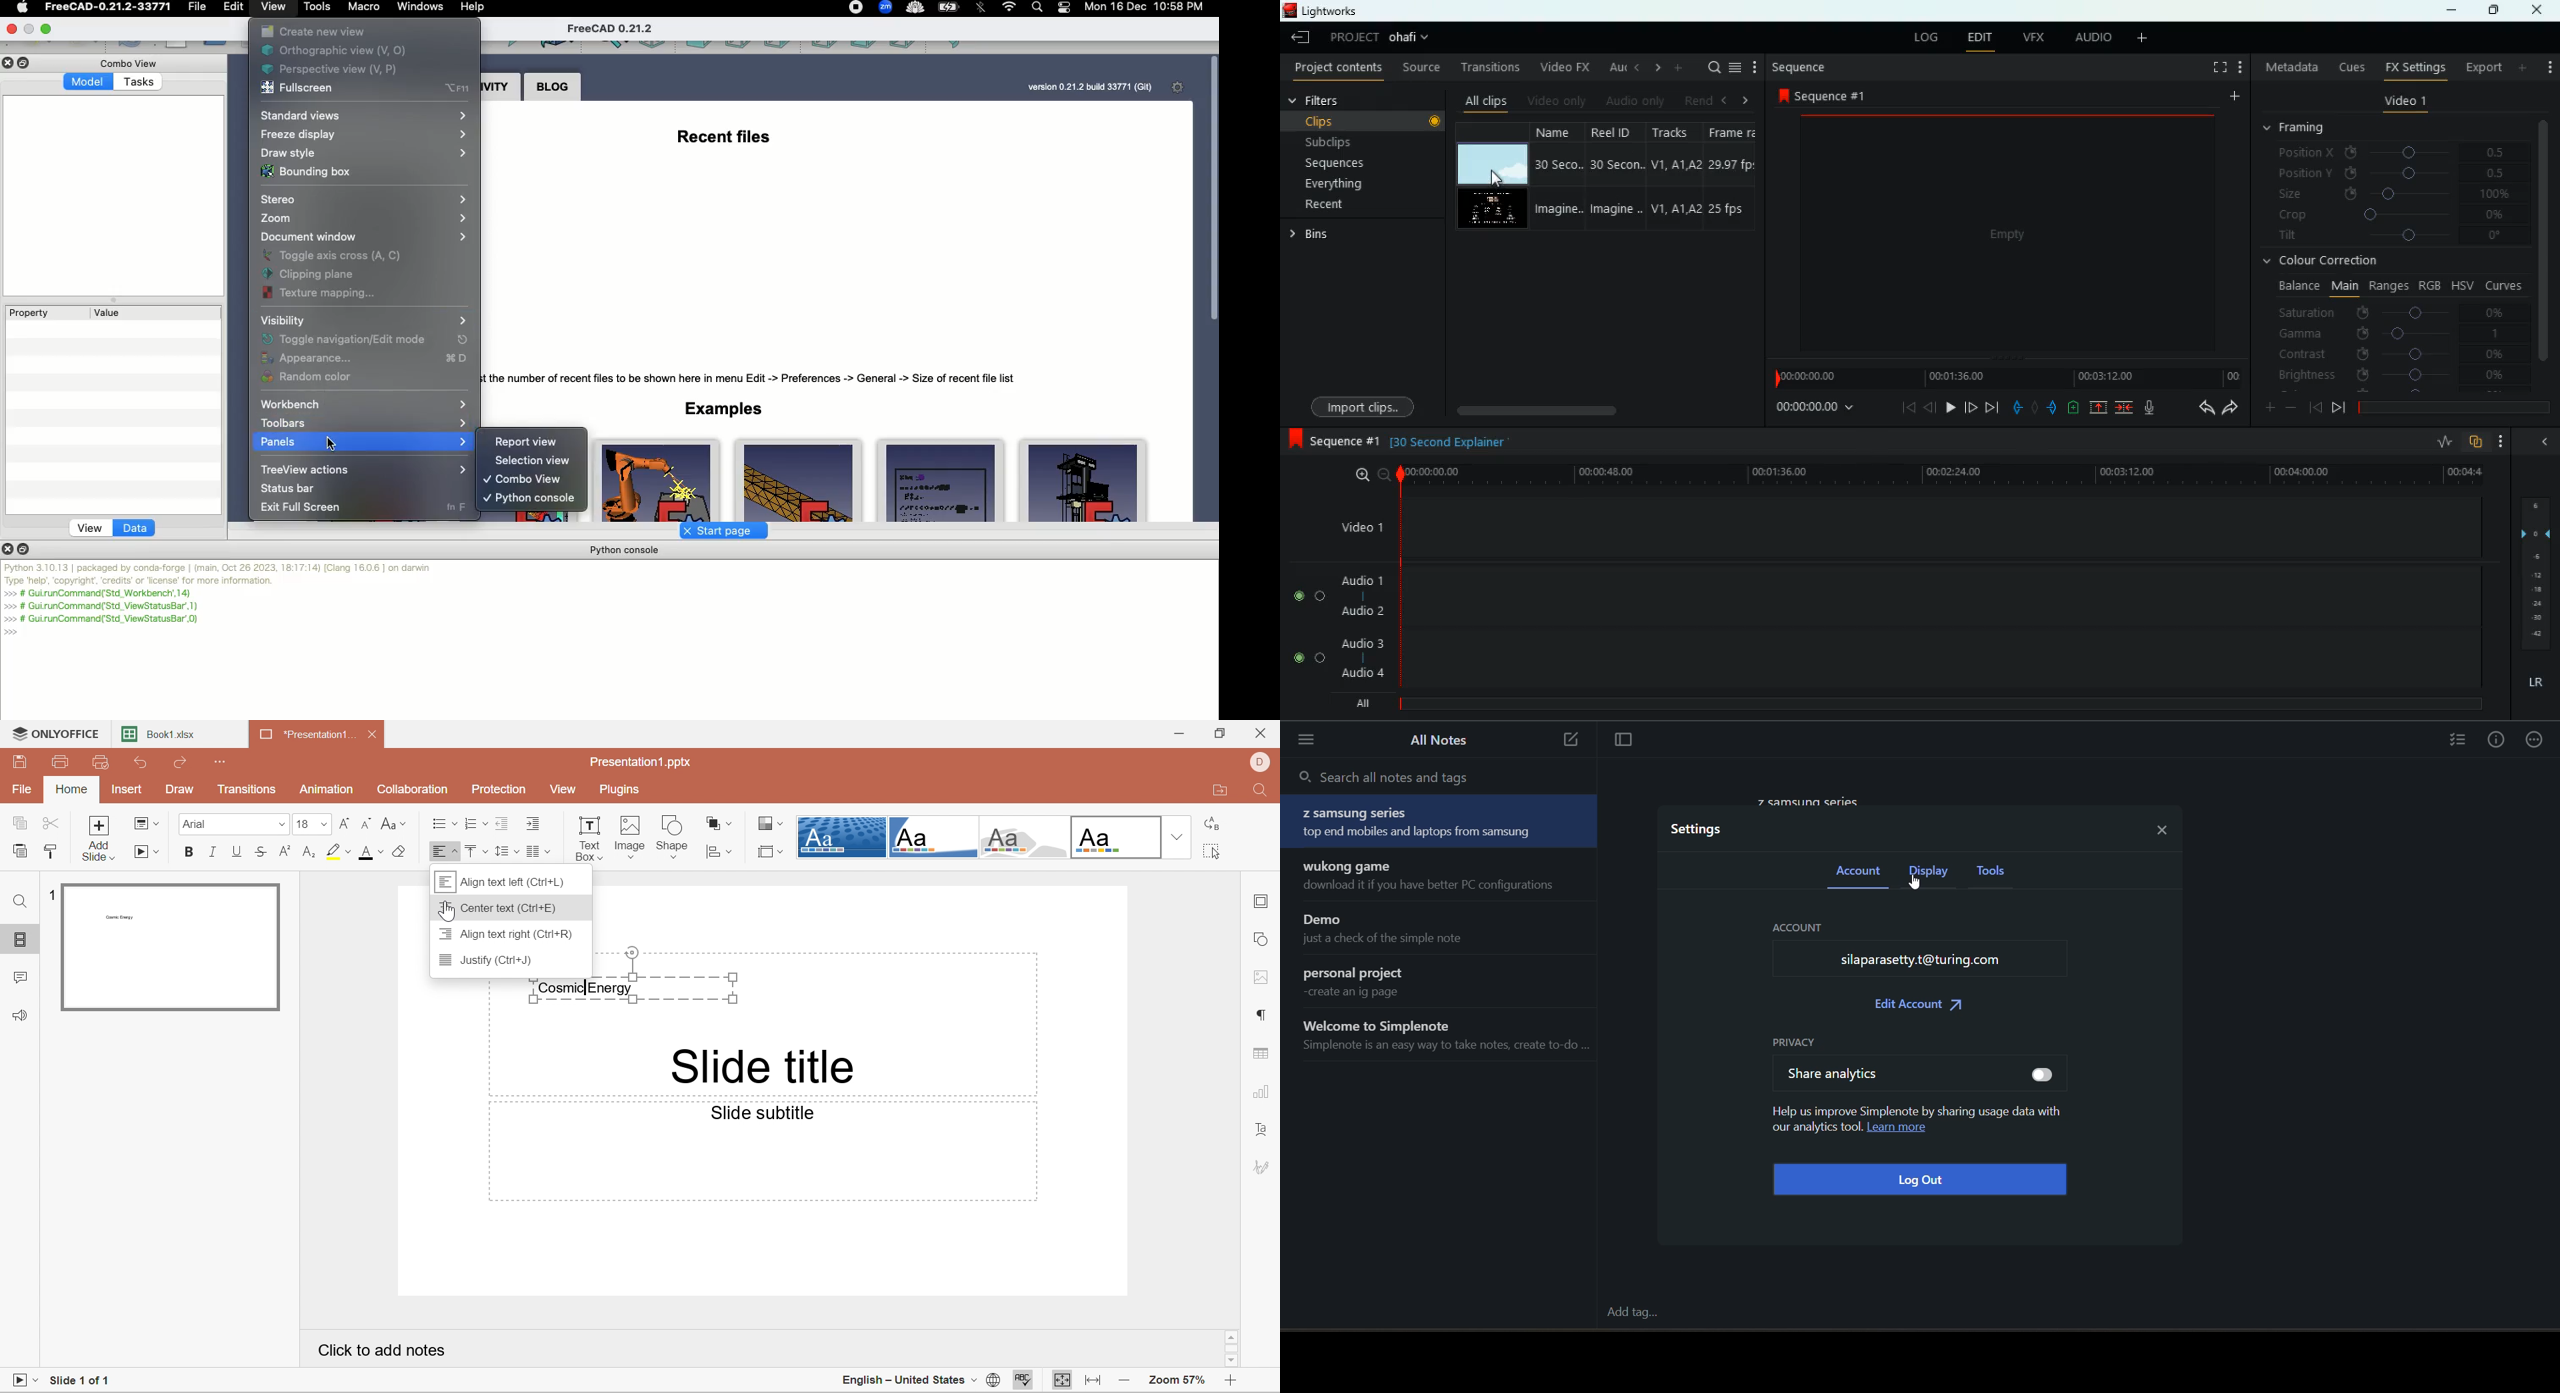  I want to click on timeline, so click(1931, 704).